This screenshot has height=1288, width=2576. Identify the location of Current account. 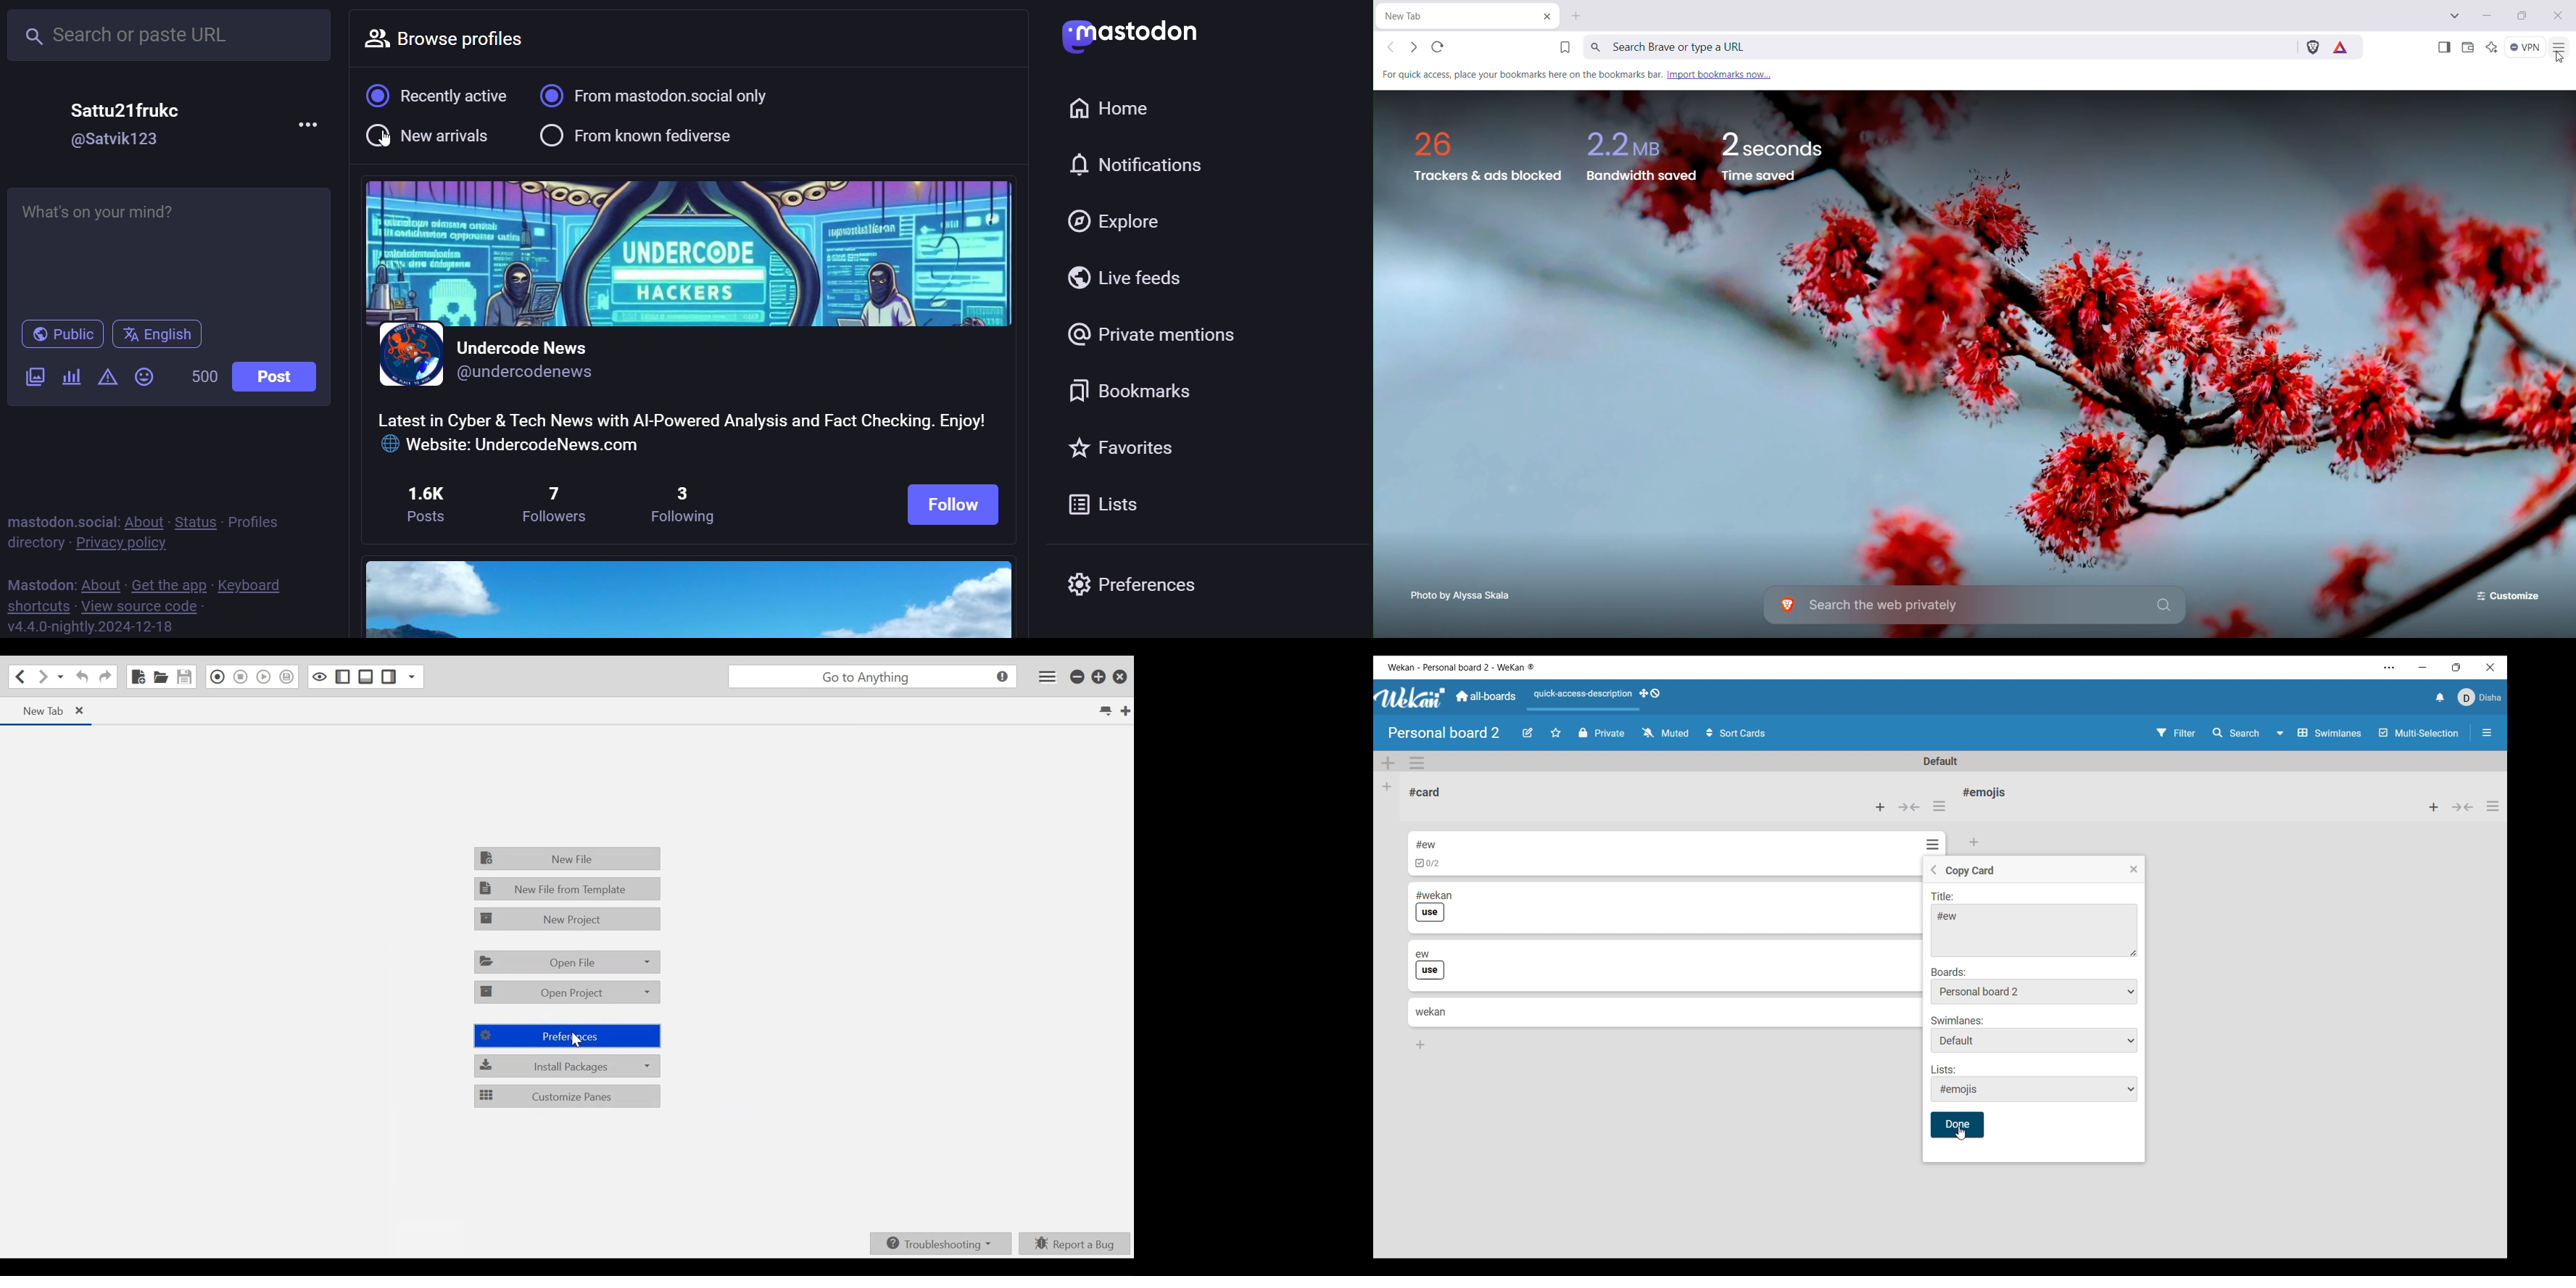
(2480, 697).